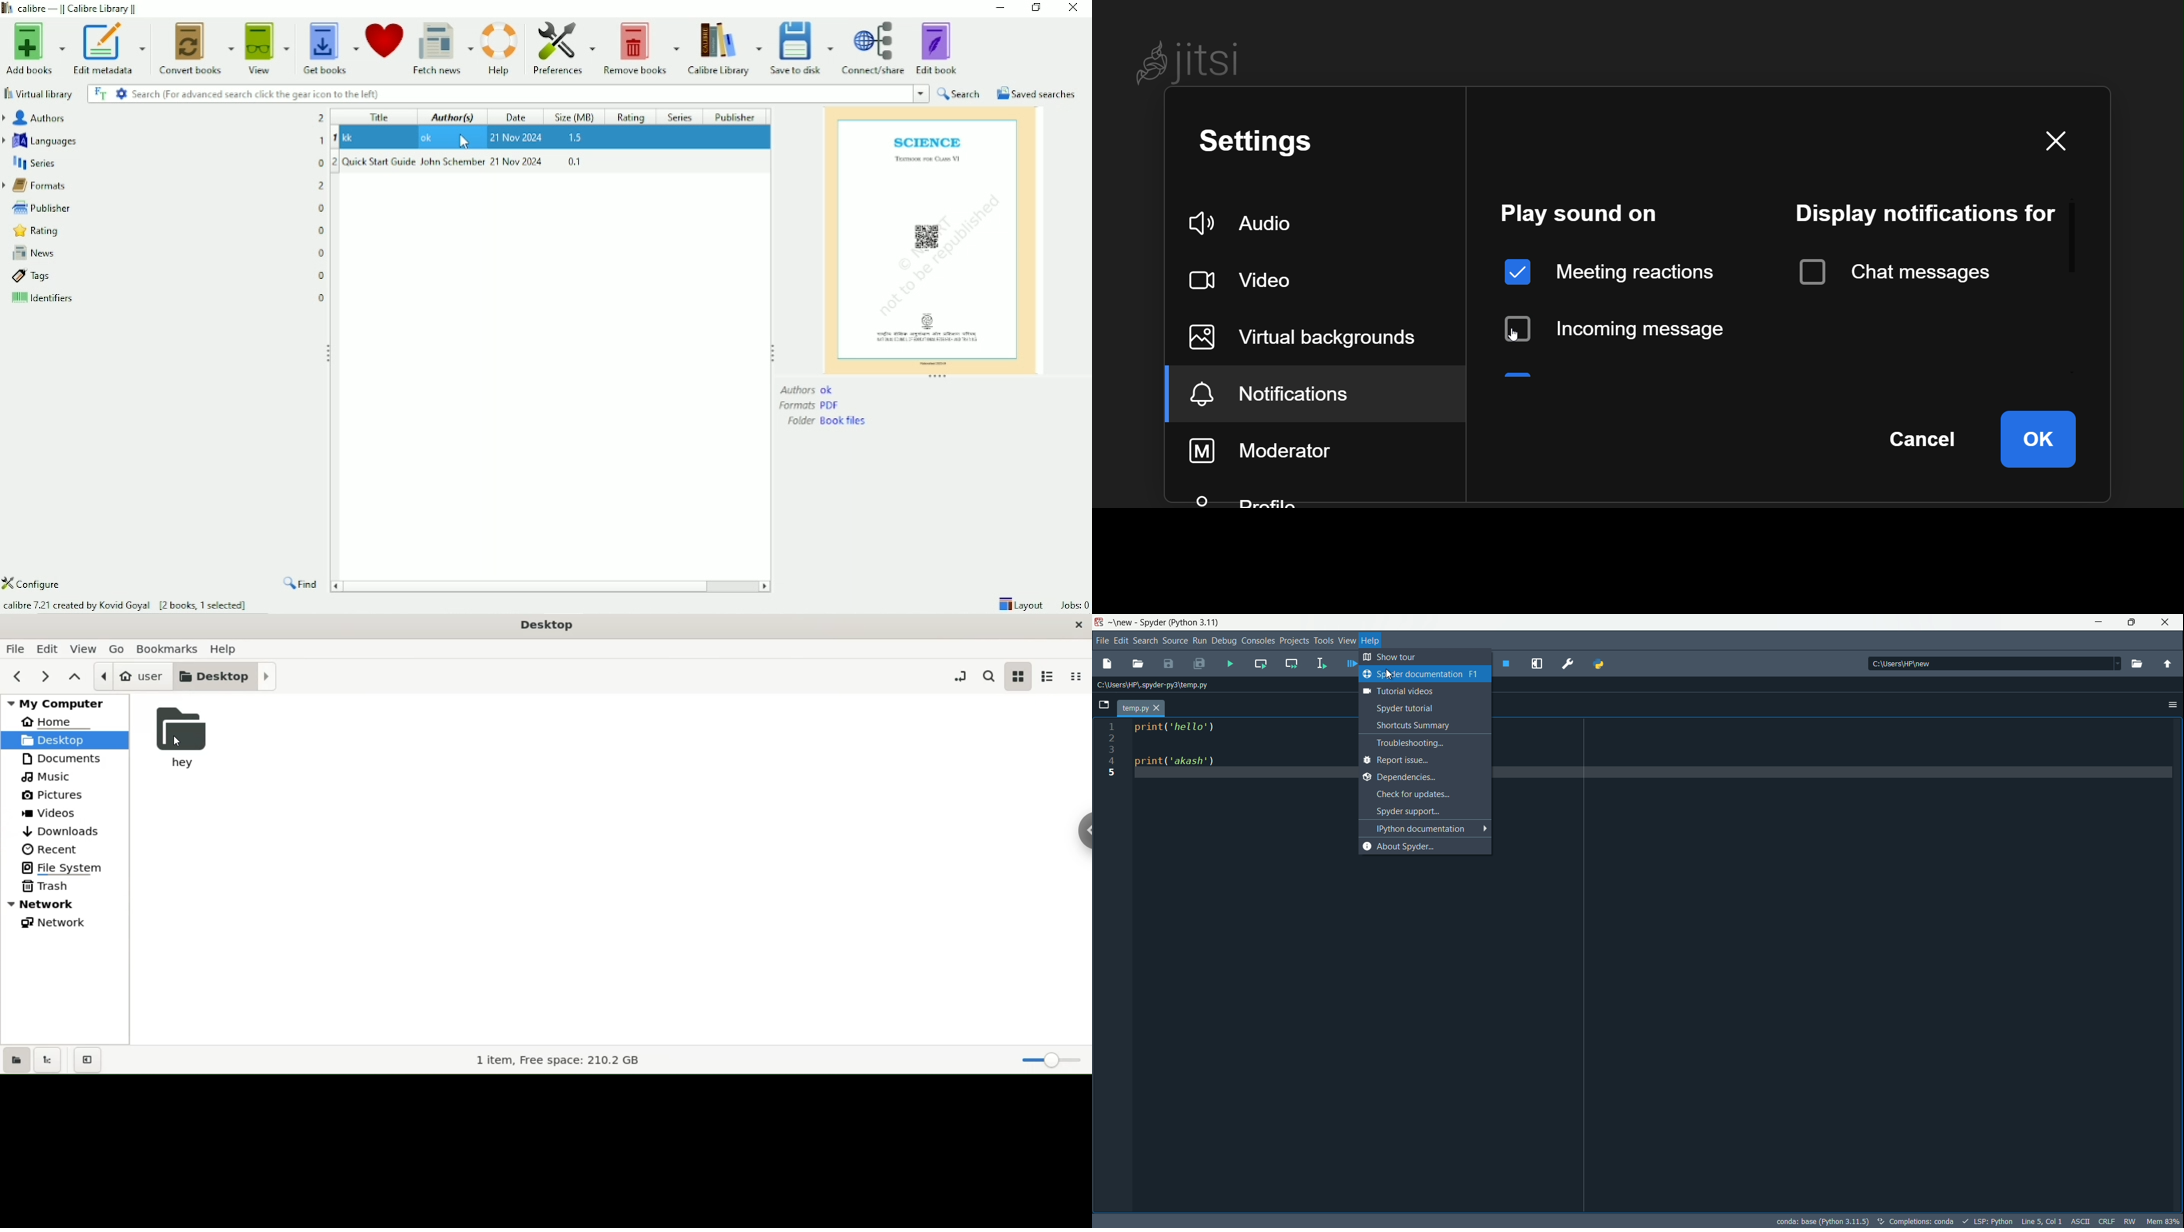 This screenshot has width=2184, height=1232. What do you see at coordinates (1419, 691) in the screenshot?
I see `tutorial videos` at bounding box center [1419, 691].